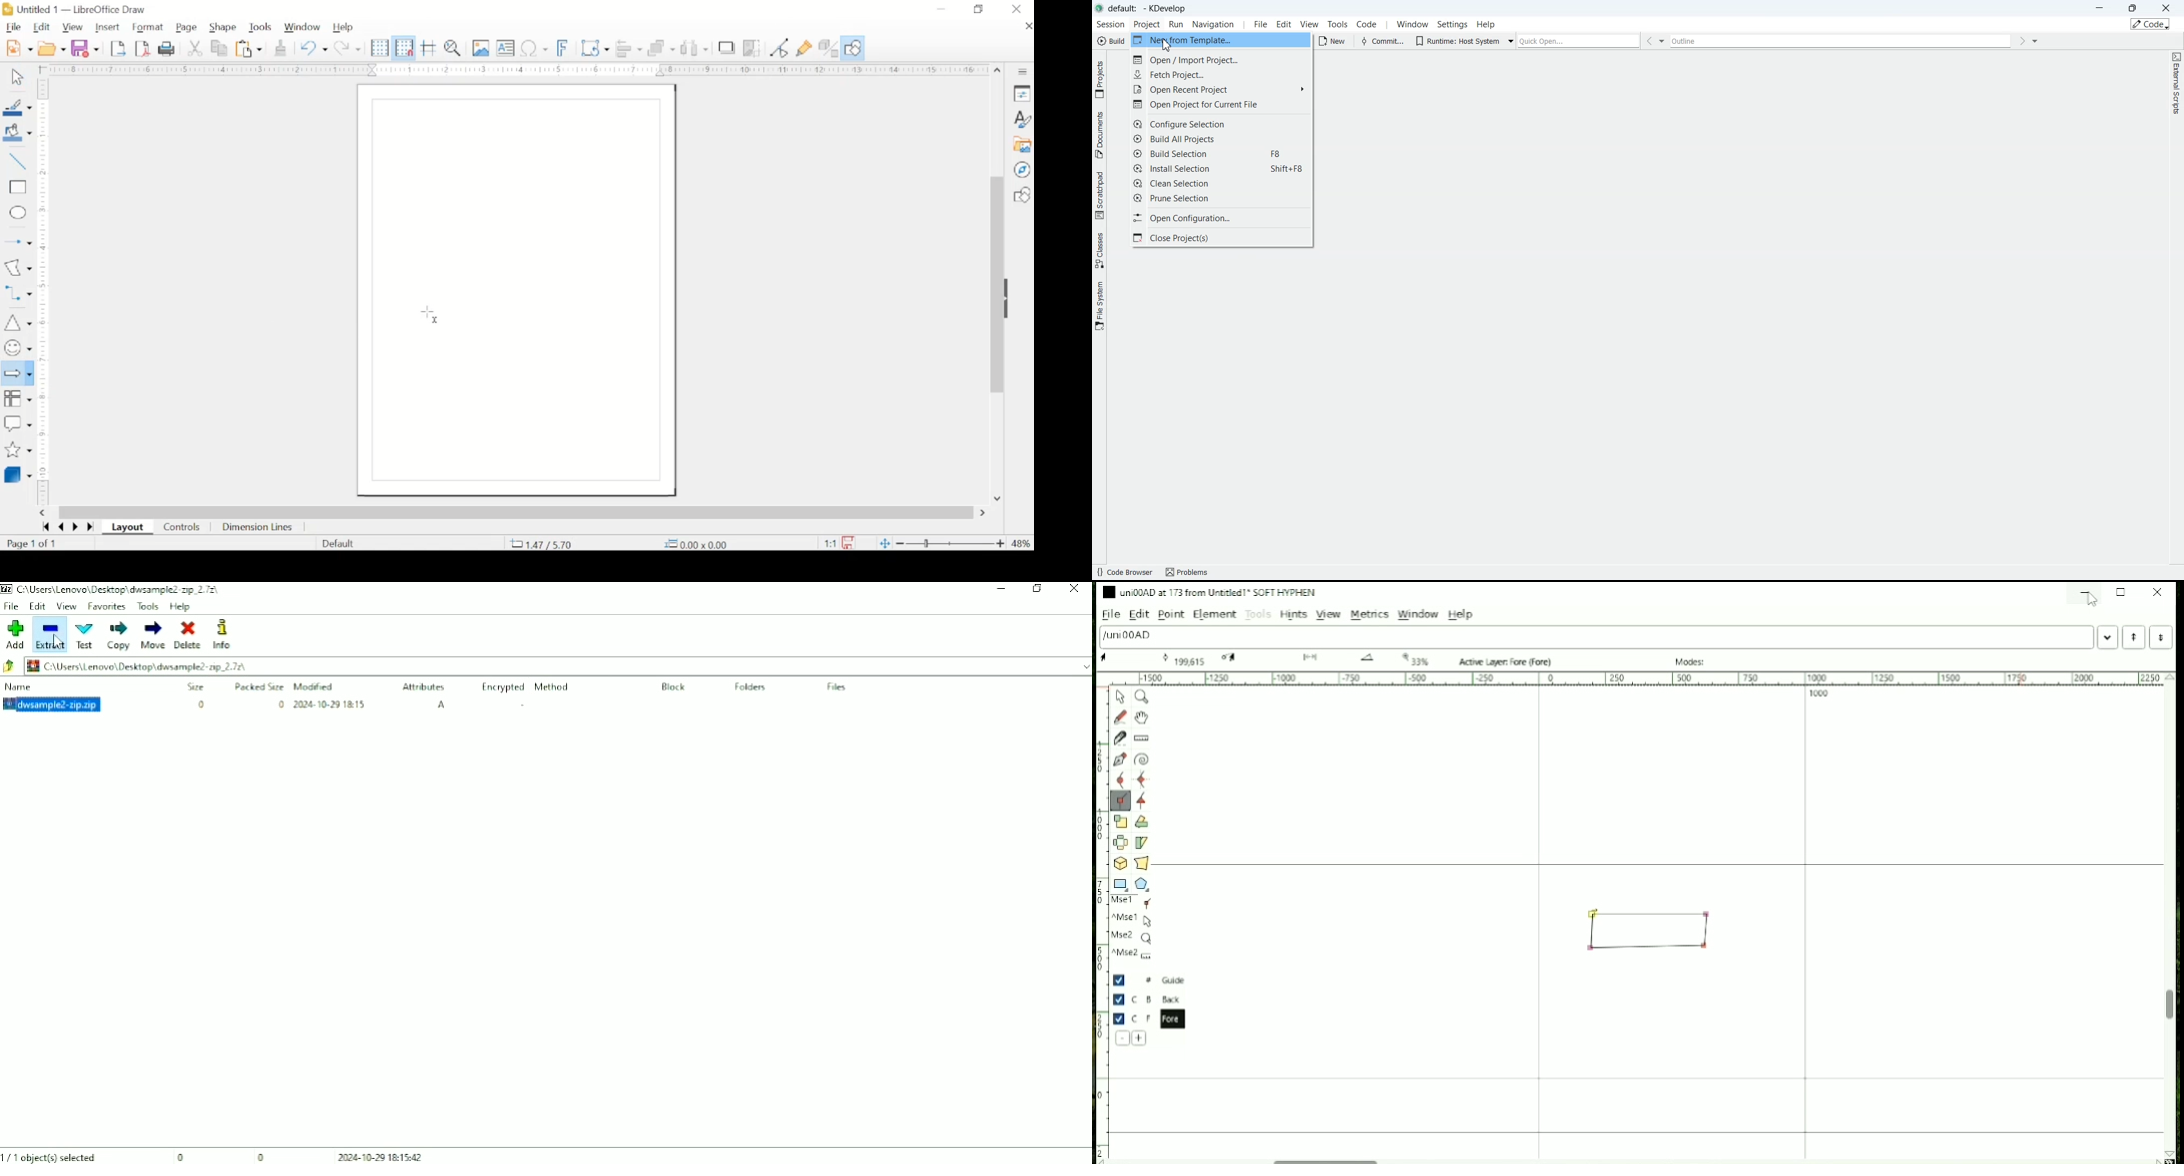 The image size is (2184, 1176). Describe the element at coordinates (1143, 697) in the screenshot. I see `Magnify` at that location.